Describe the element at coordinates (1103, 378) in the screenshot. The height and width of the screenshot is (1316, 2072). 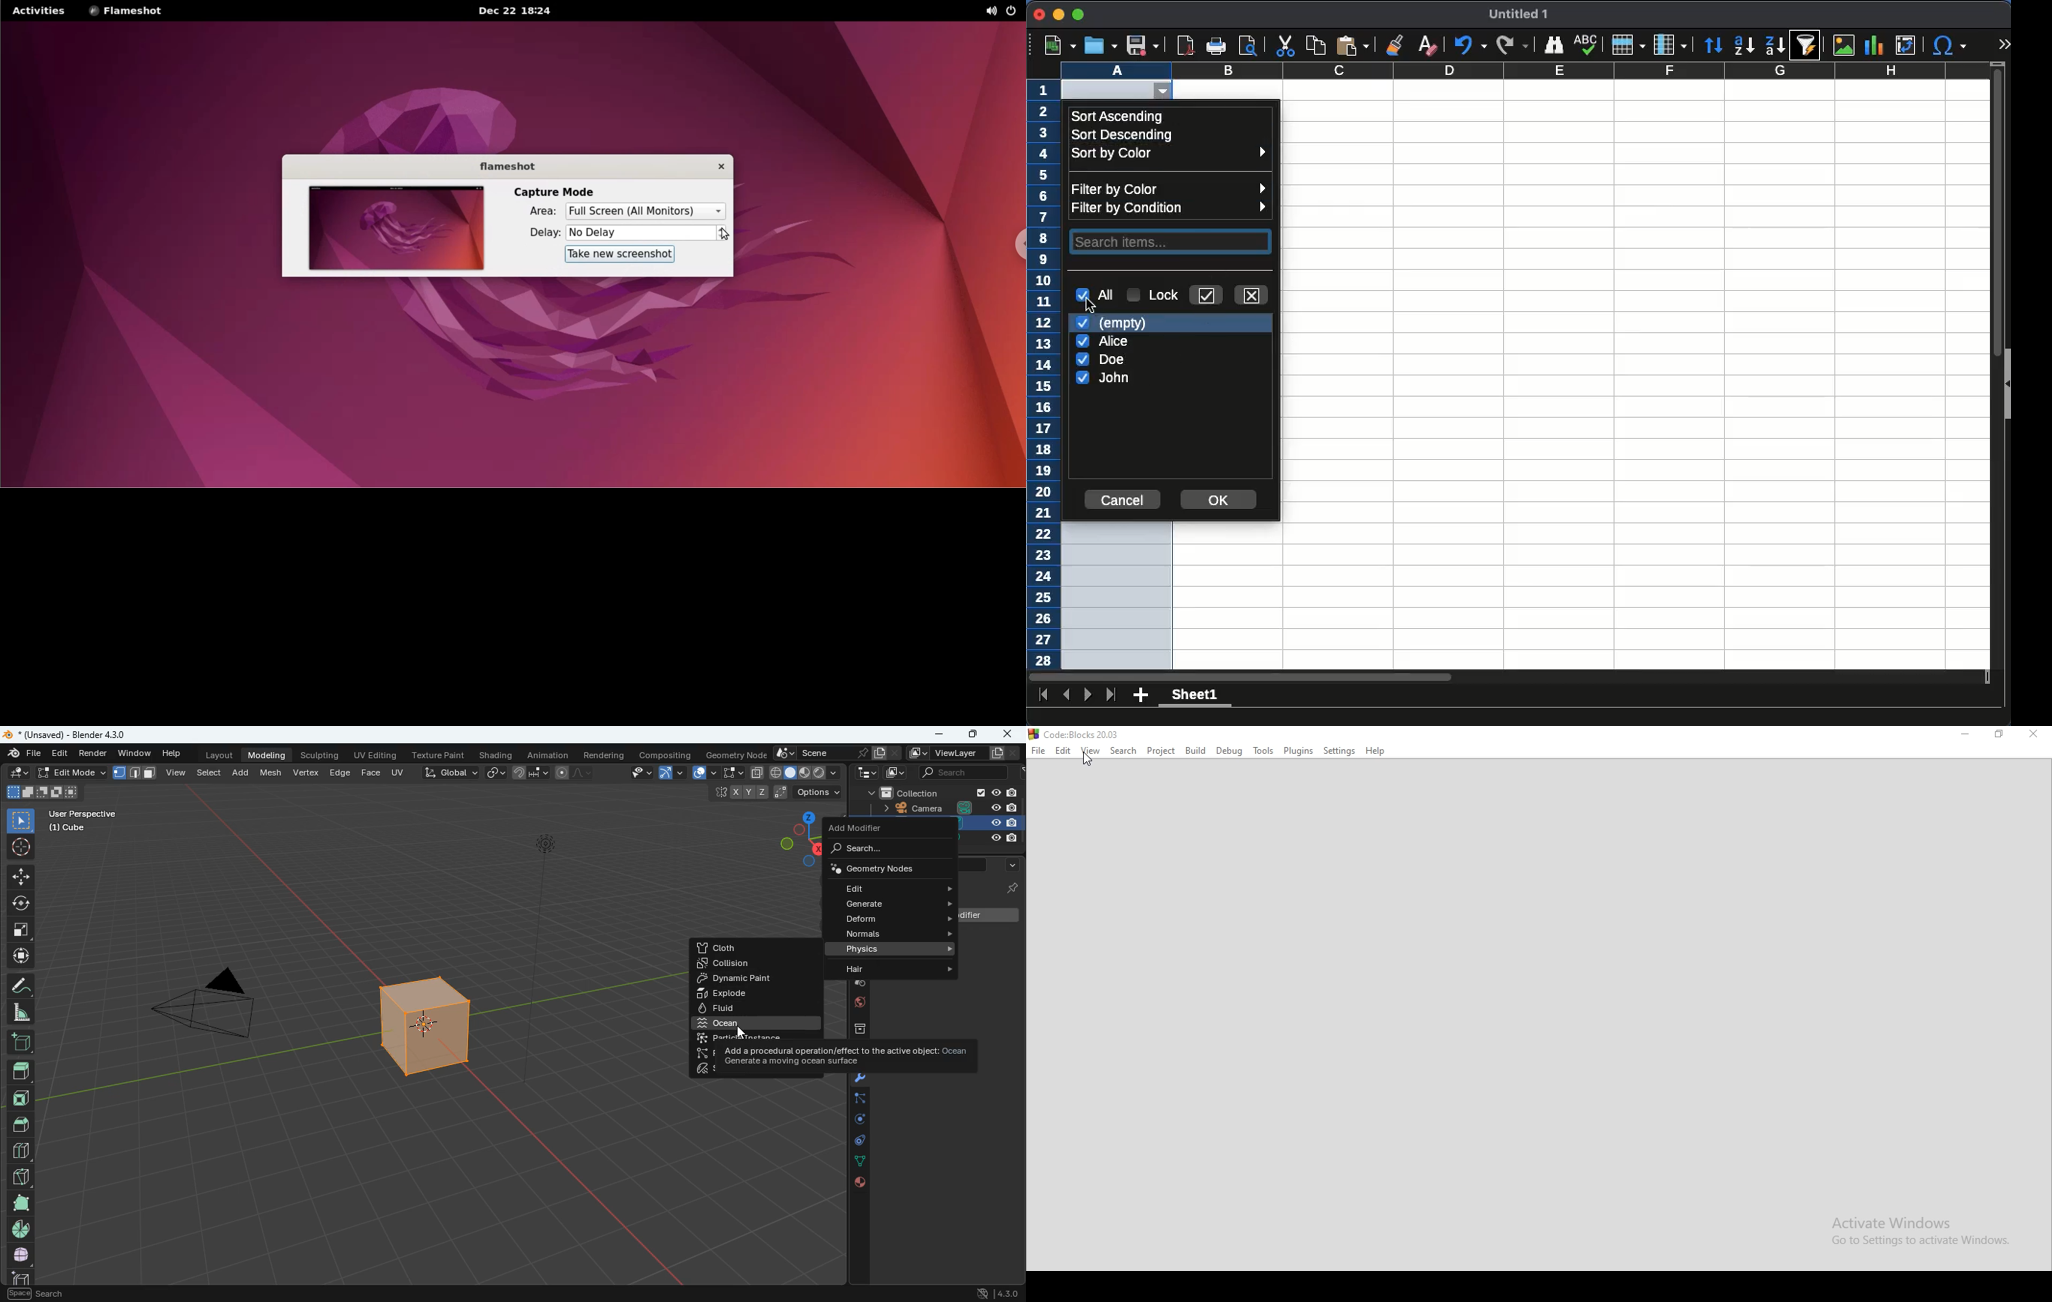
I see `john` at that location.